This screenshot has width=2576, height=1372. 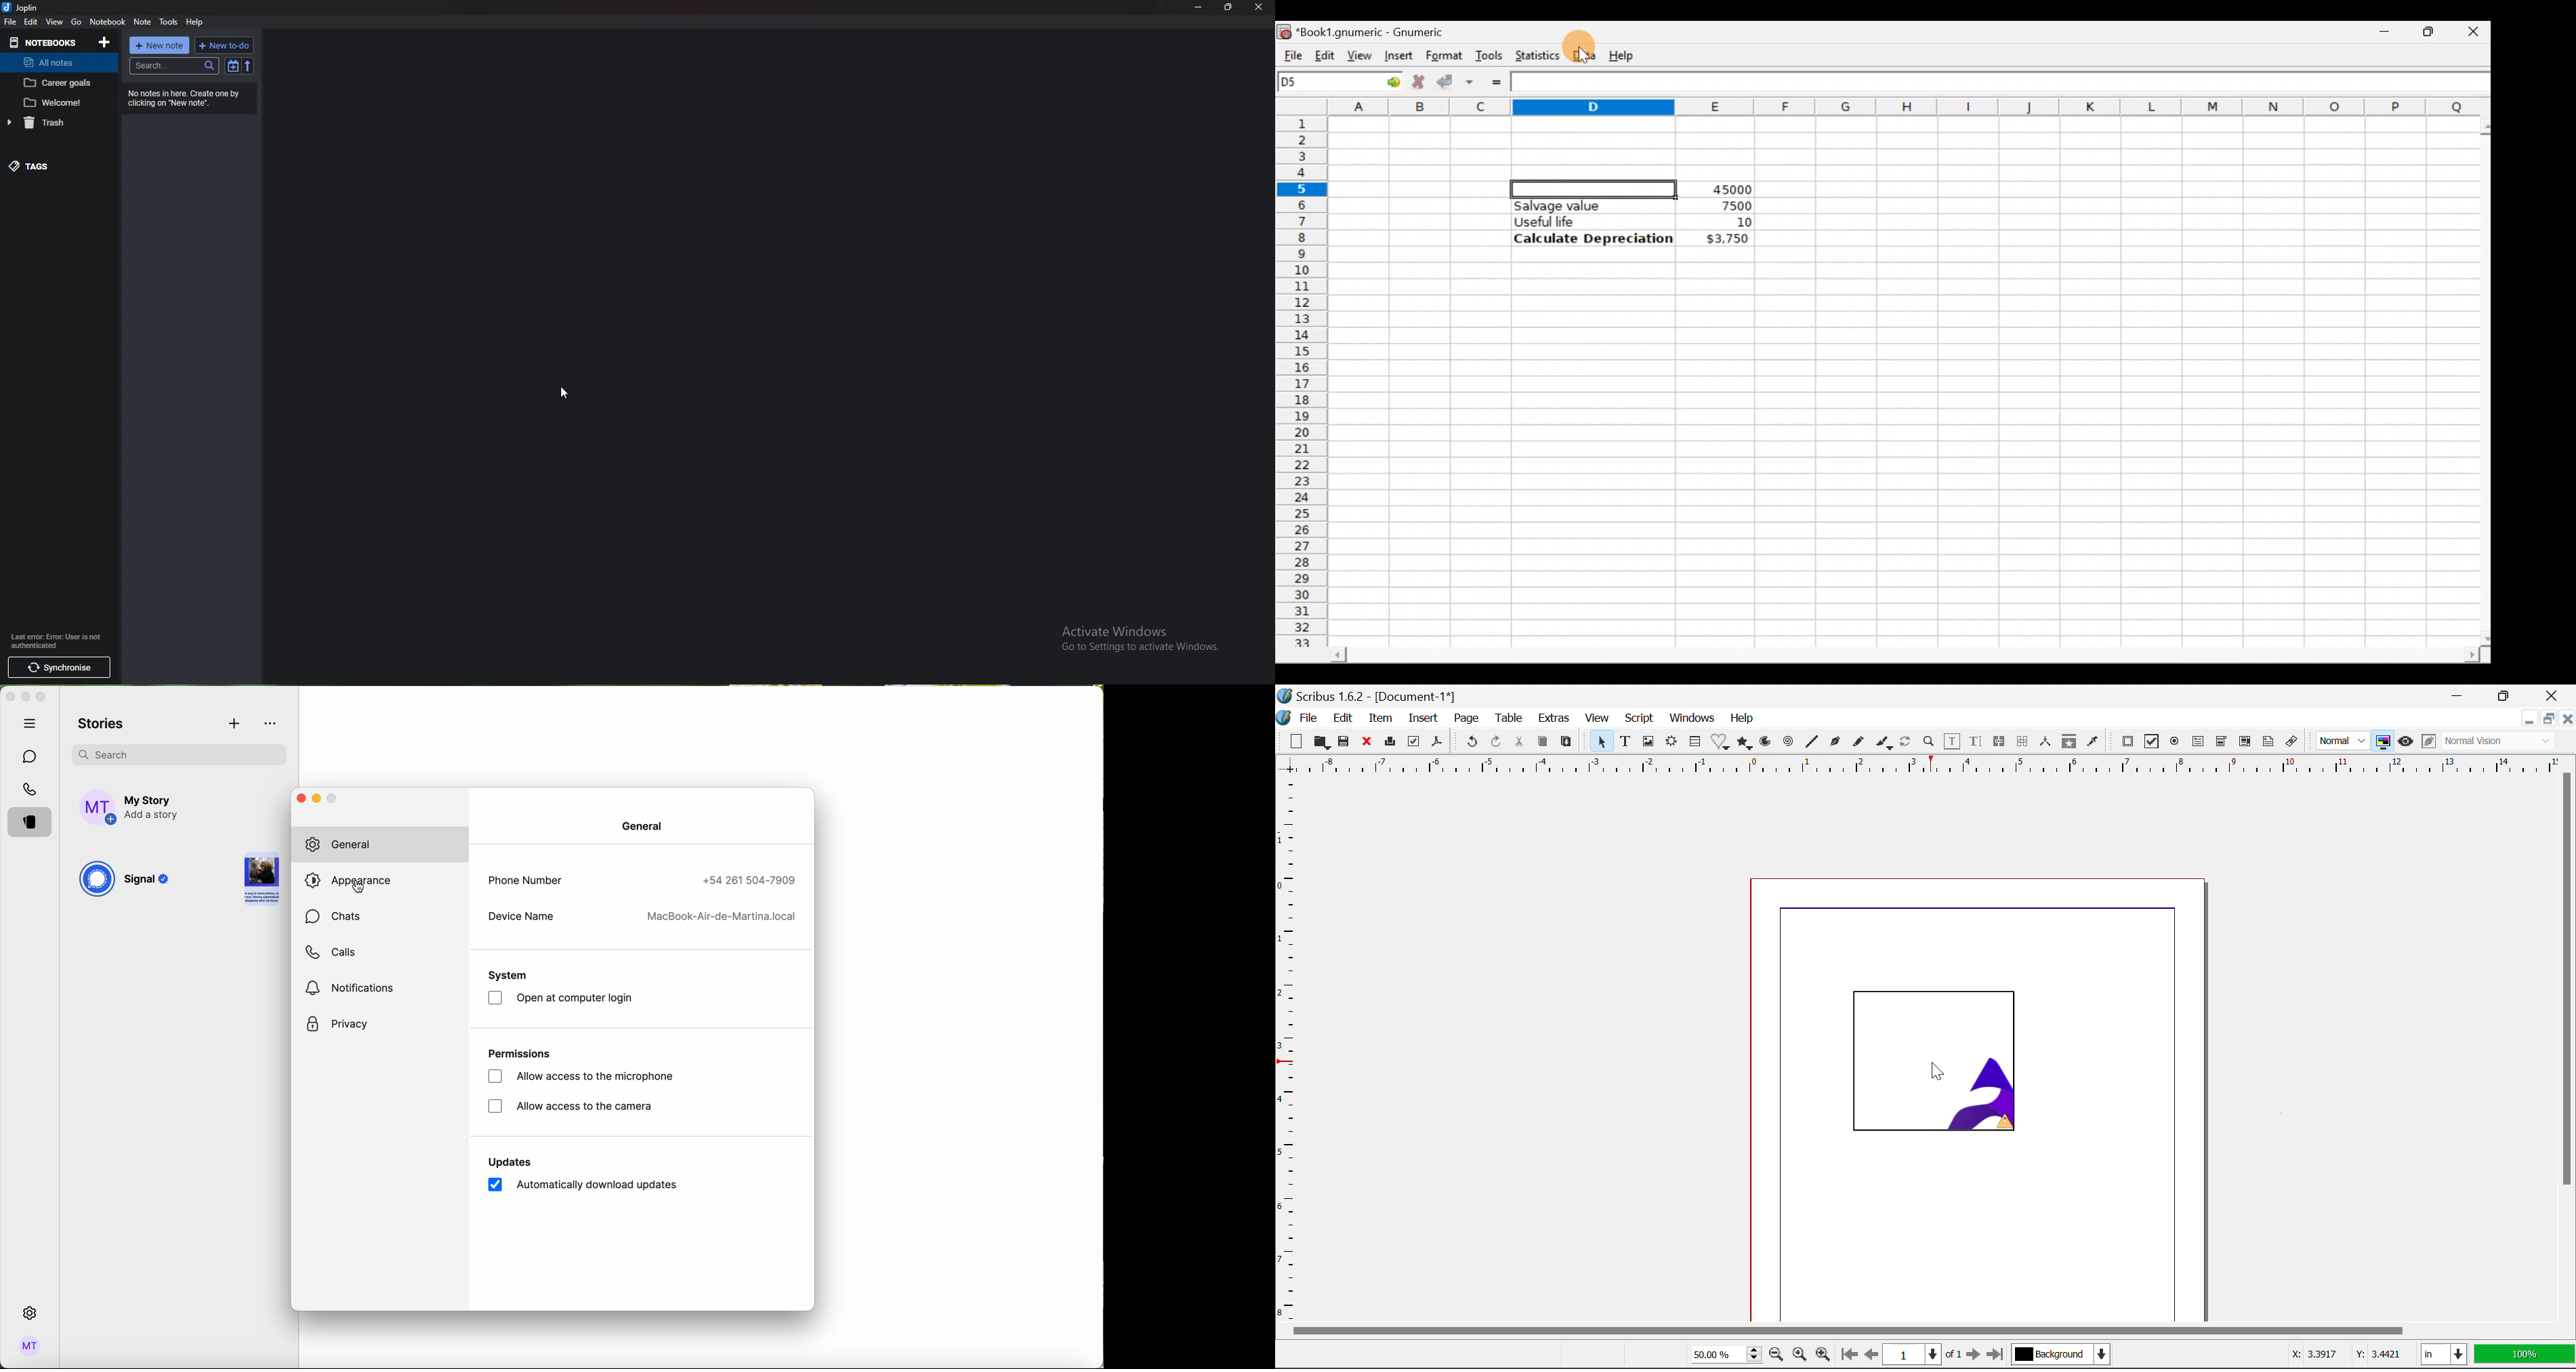 What do you see at coordinates (1519, 742) in the screenshot?
I see `Cut` at bounding box center [1519, 742].